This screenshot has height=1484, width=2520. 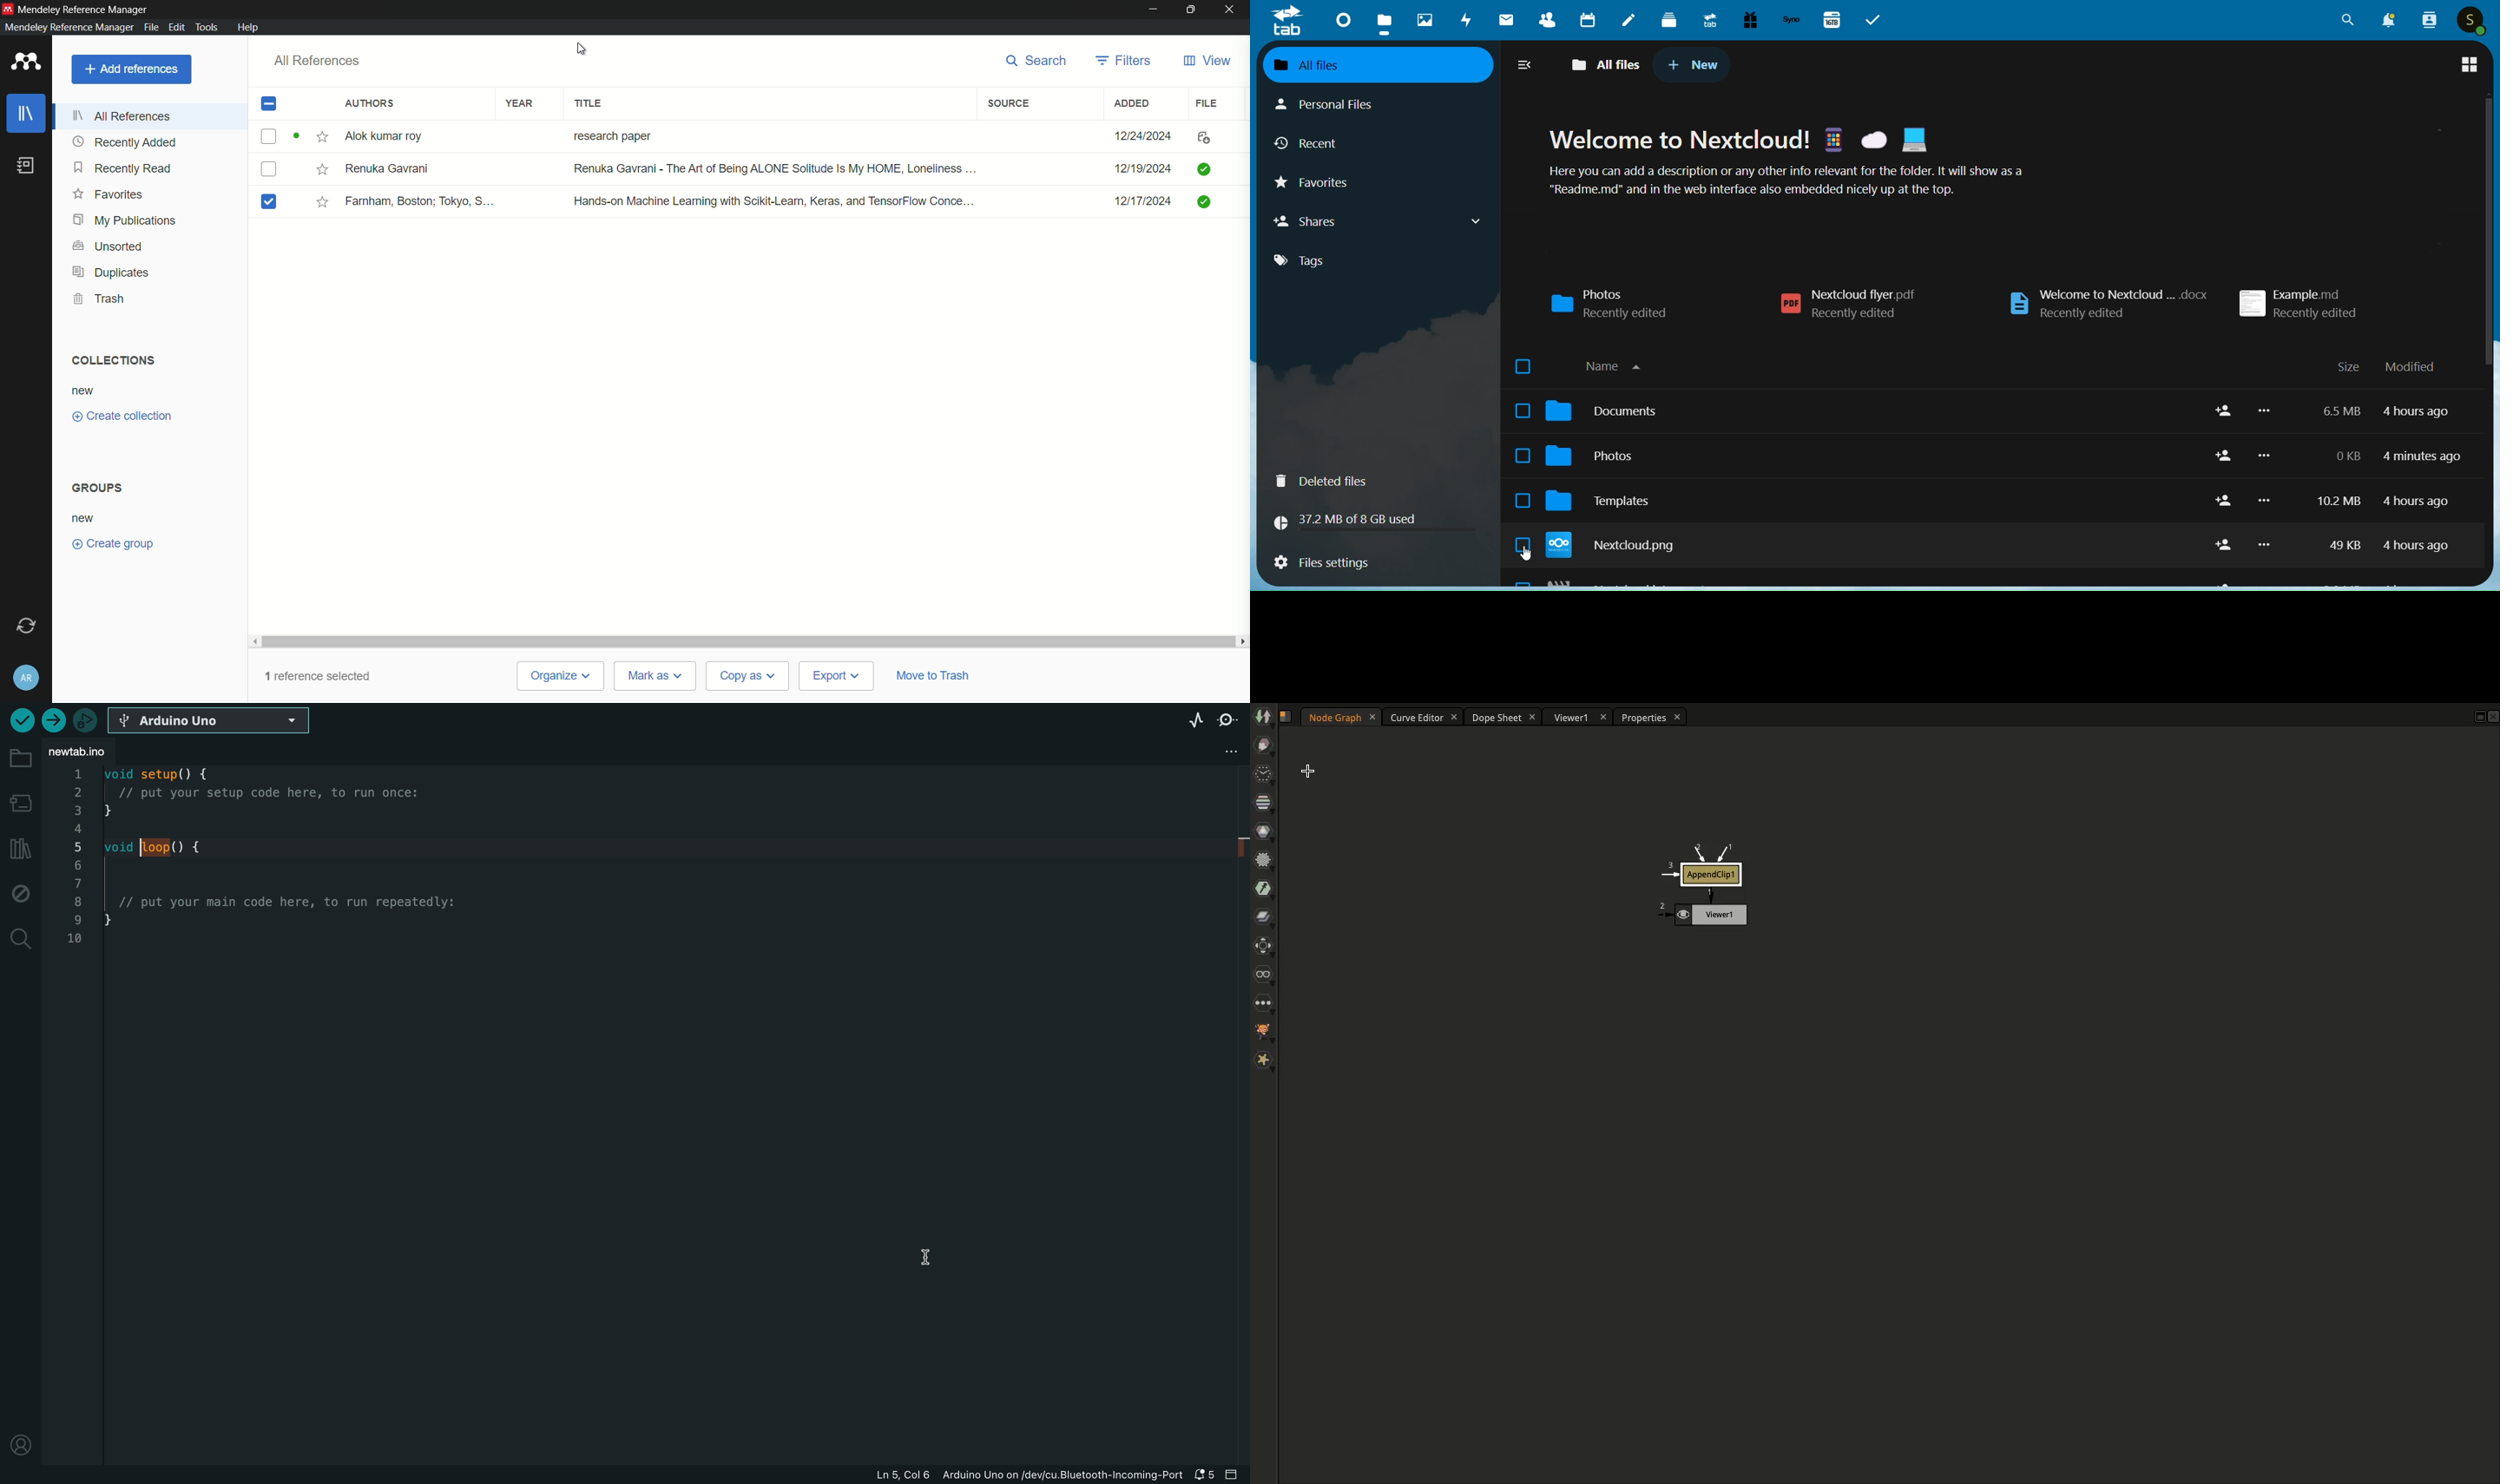 I want to click on mail, so click(x=1507, y=20).